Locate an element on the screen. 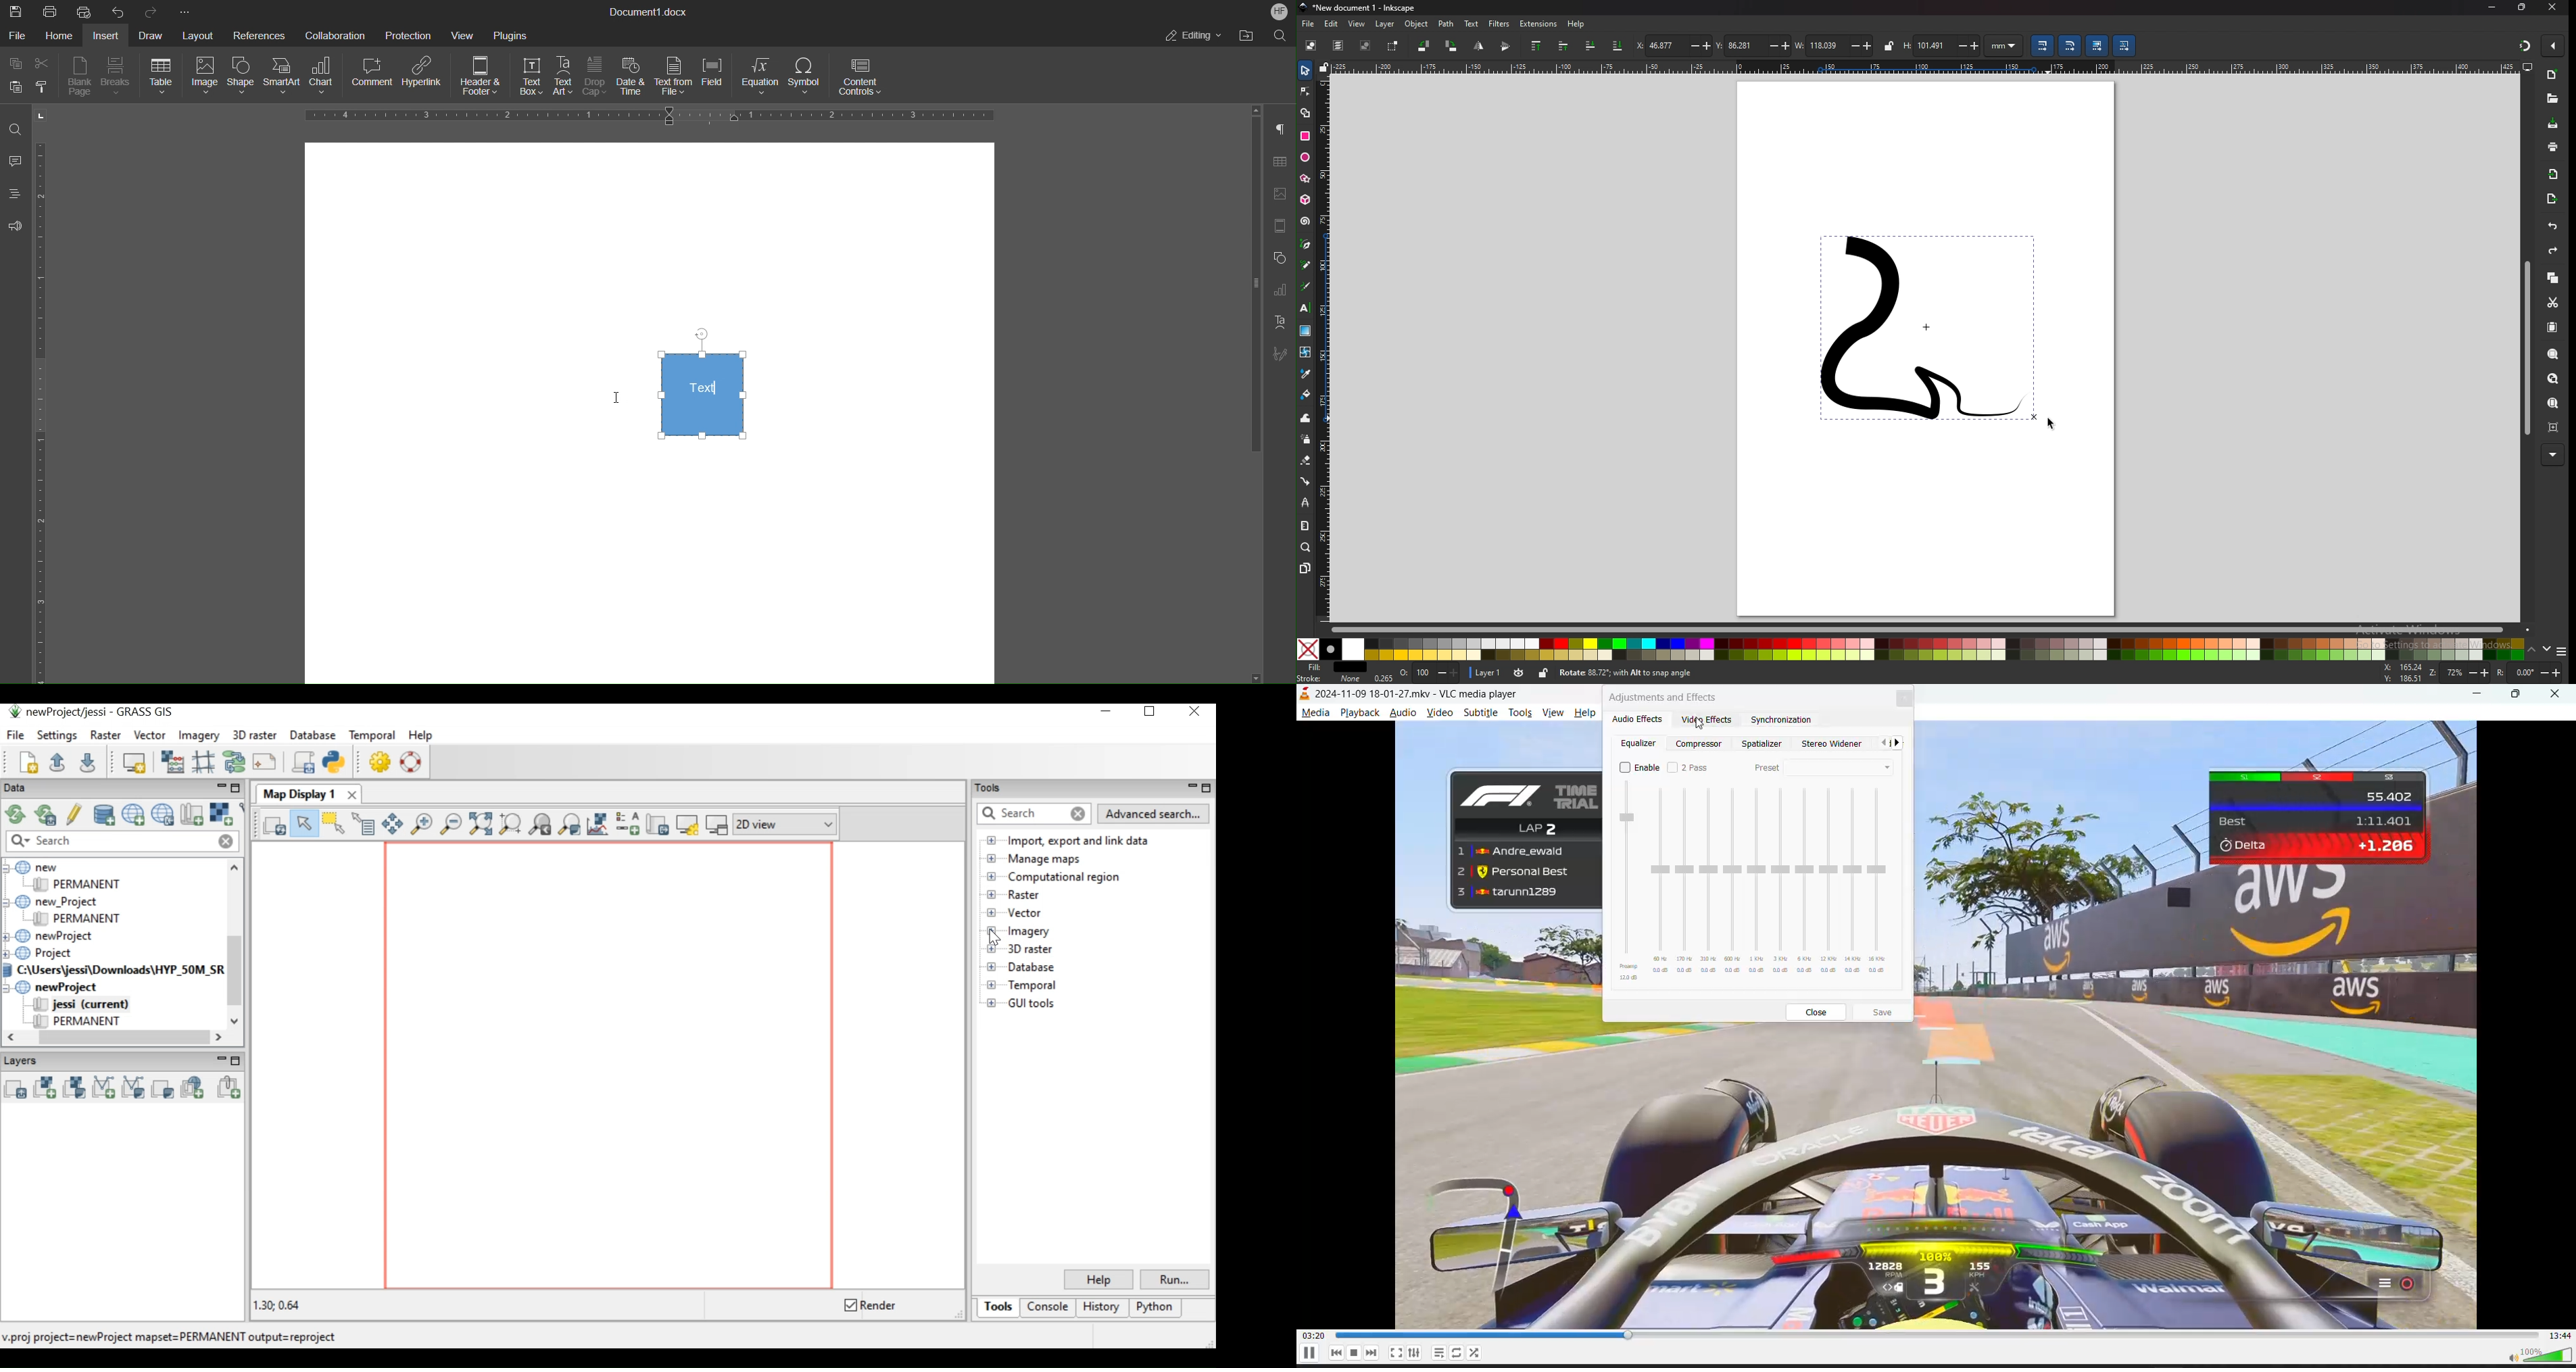  spiral is located at coordinates (1305, 221).